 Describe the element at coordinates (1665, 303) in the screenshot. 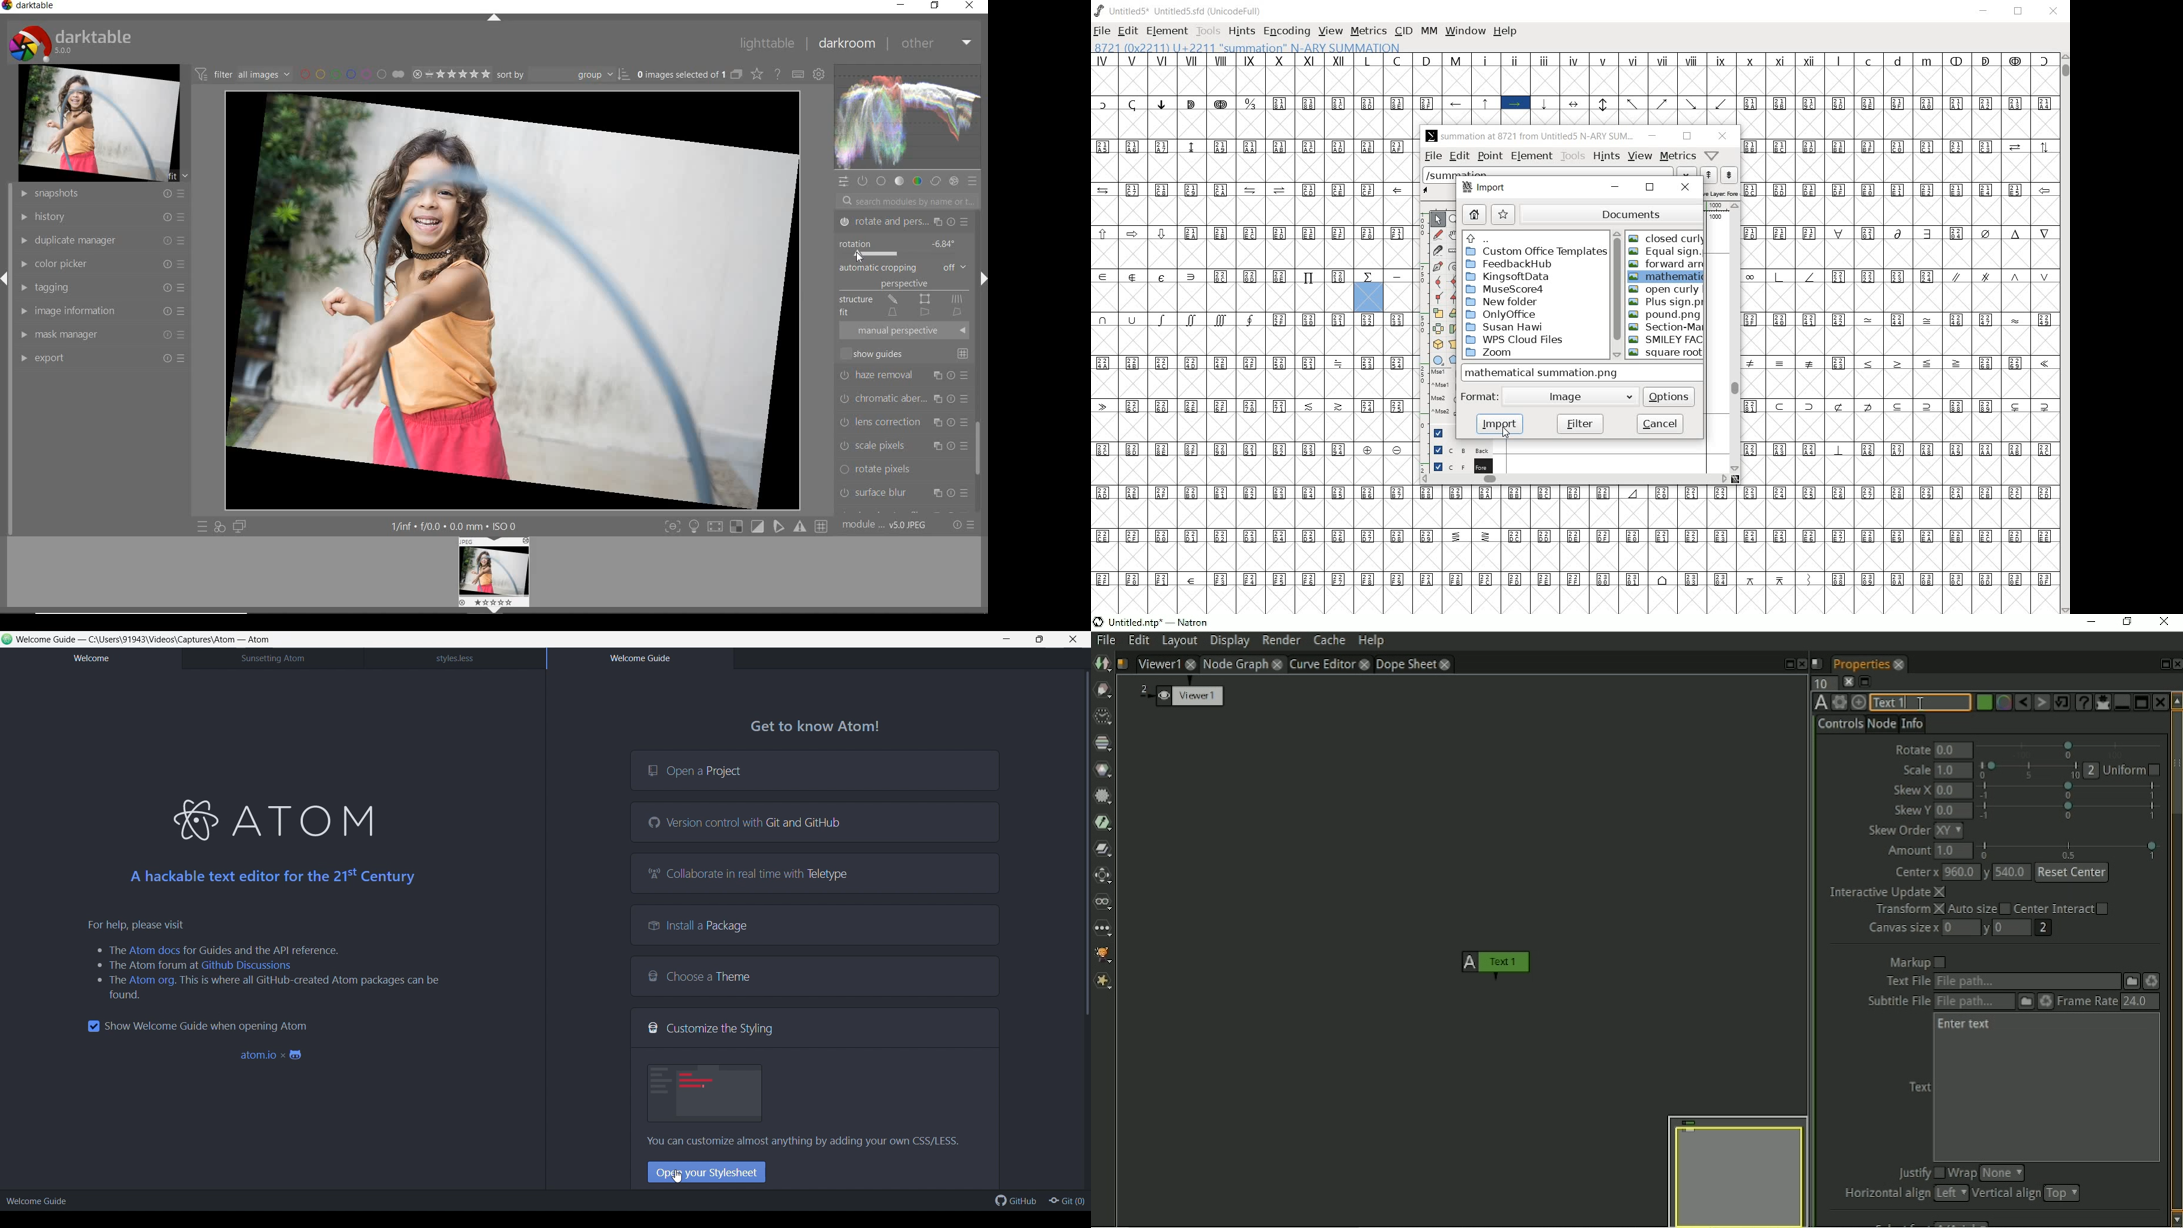

I see `PLUS SIGN.PNG` at that location.